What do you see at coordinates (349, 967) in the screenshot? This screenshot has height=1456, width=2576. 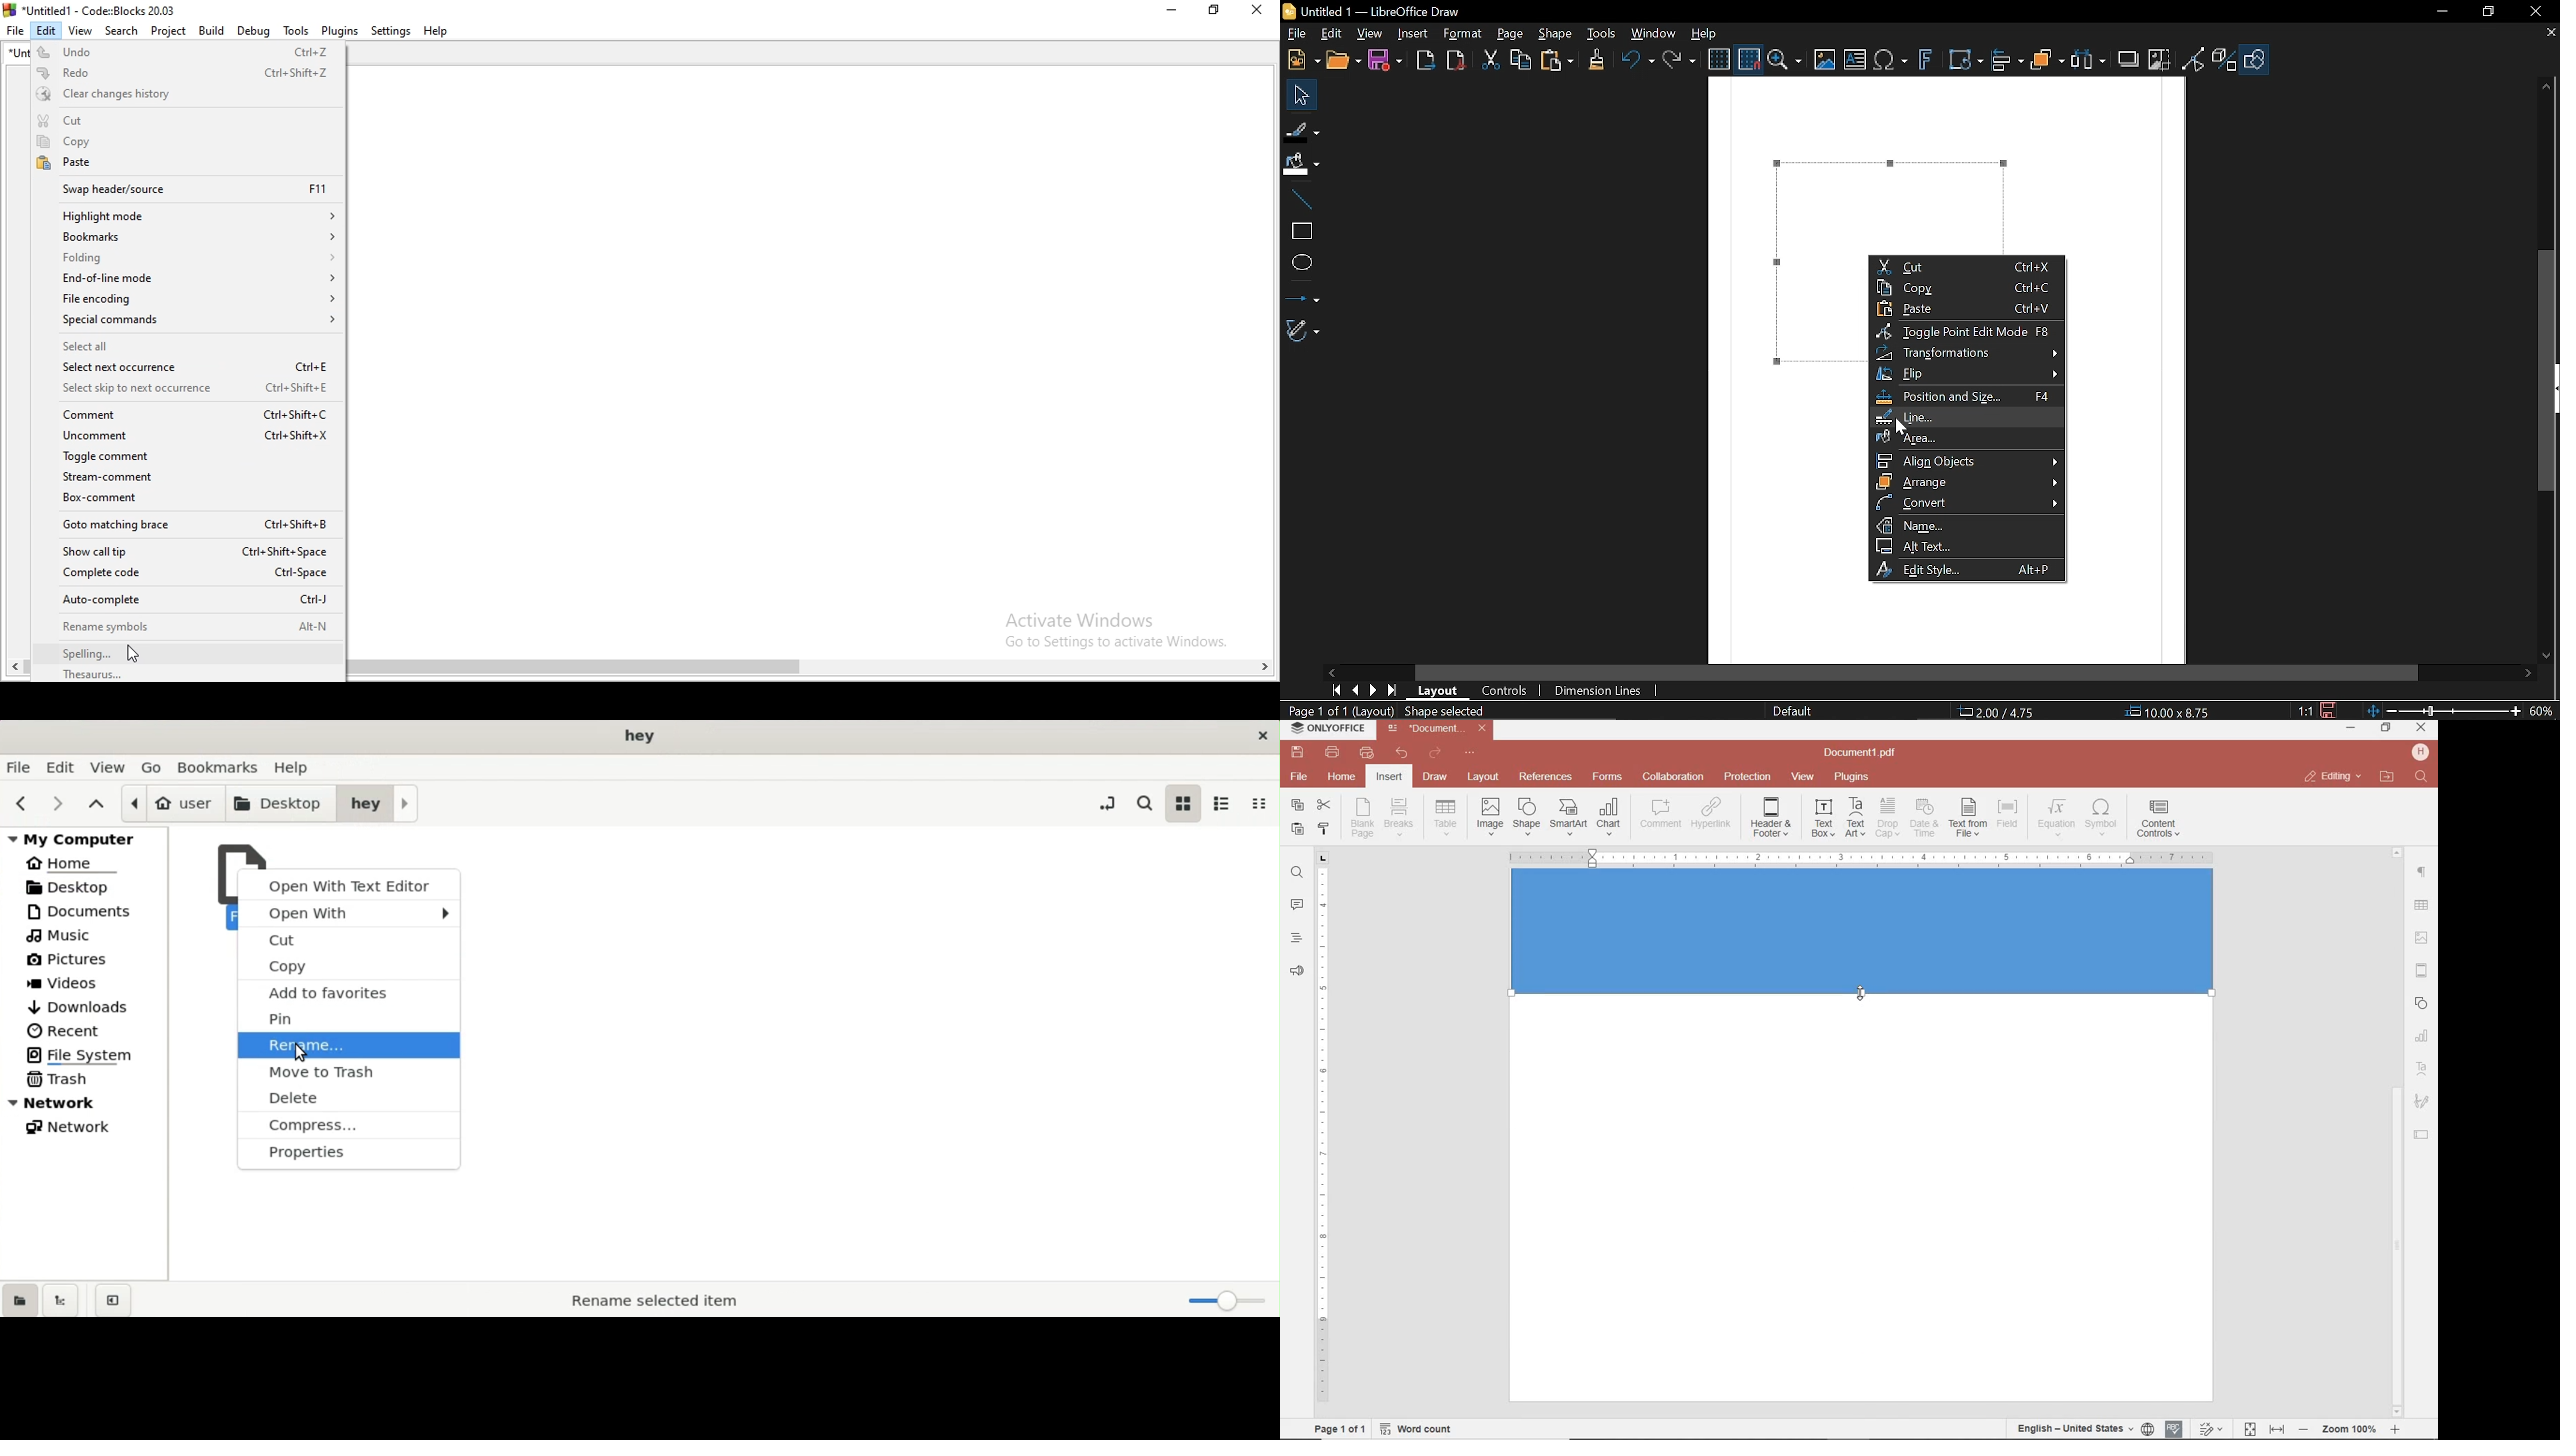 I see `copy` at bounding box center [349, 967].